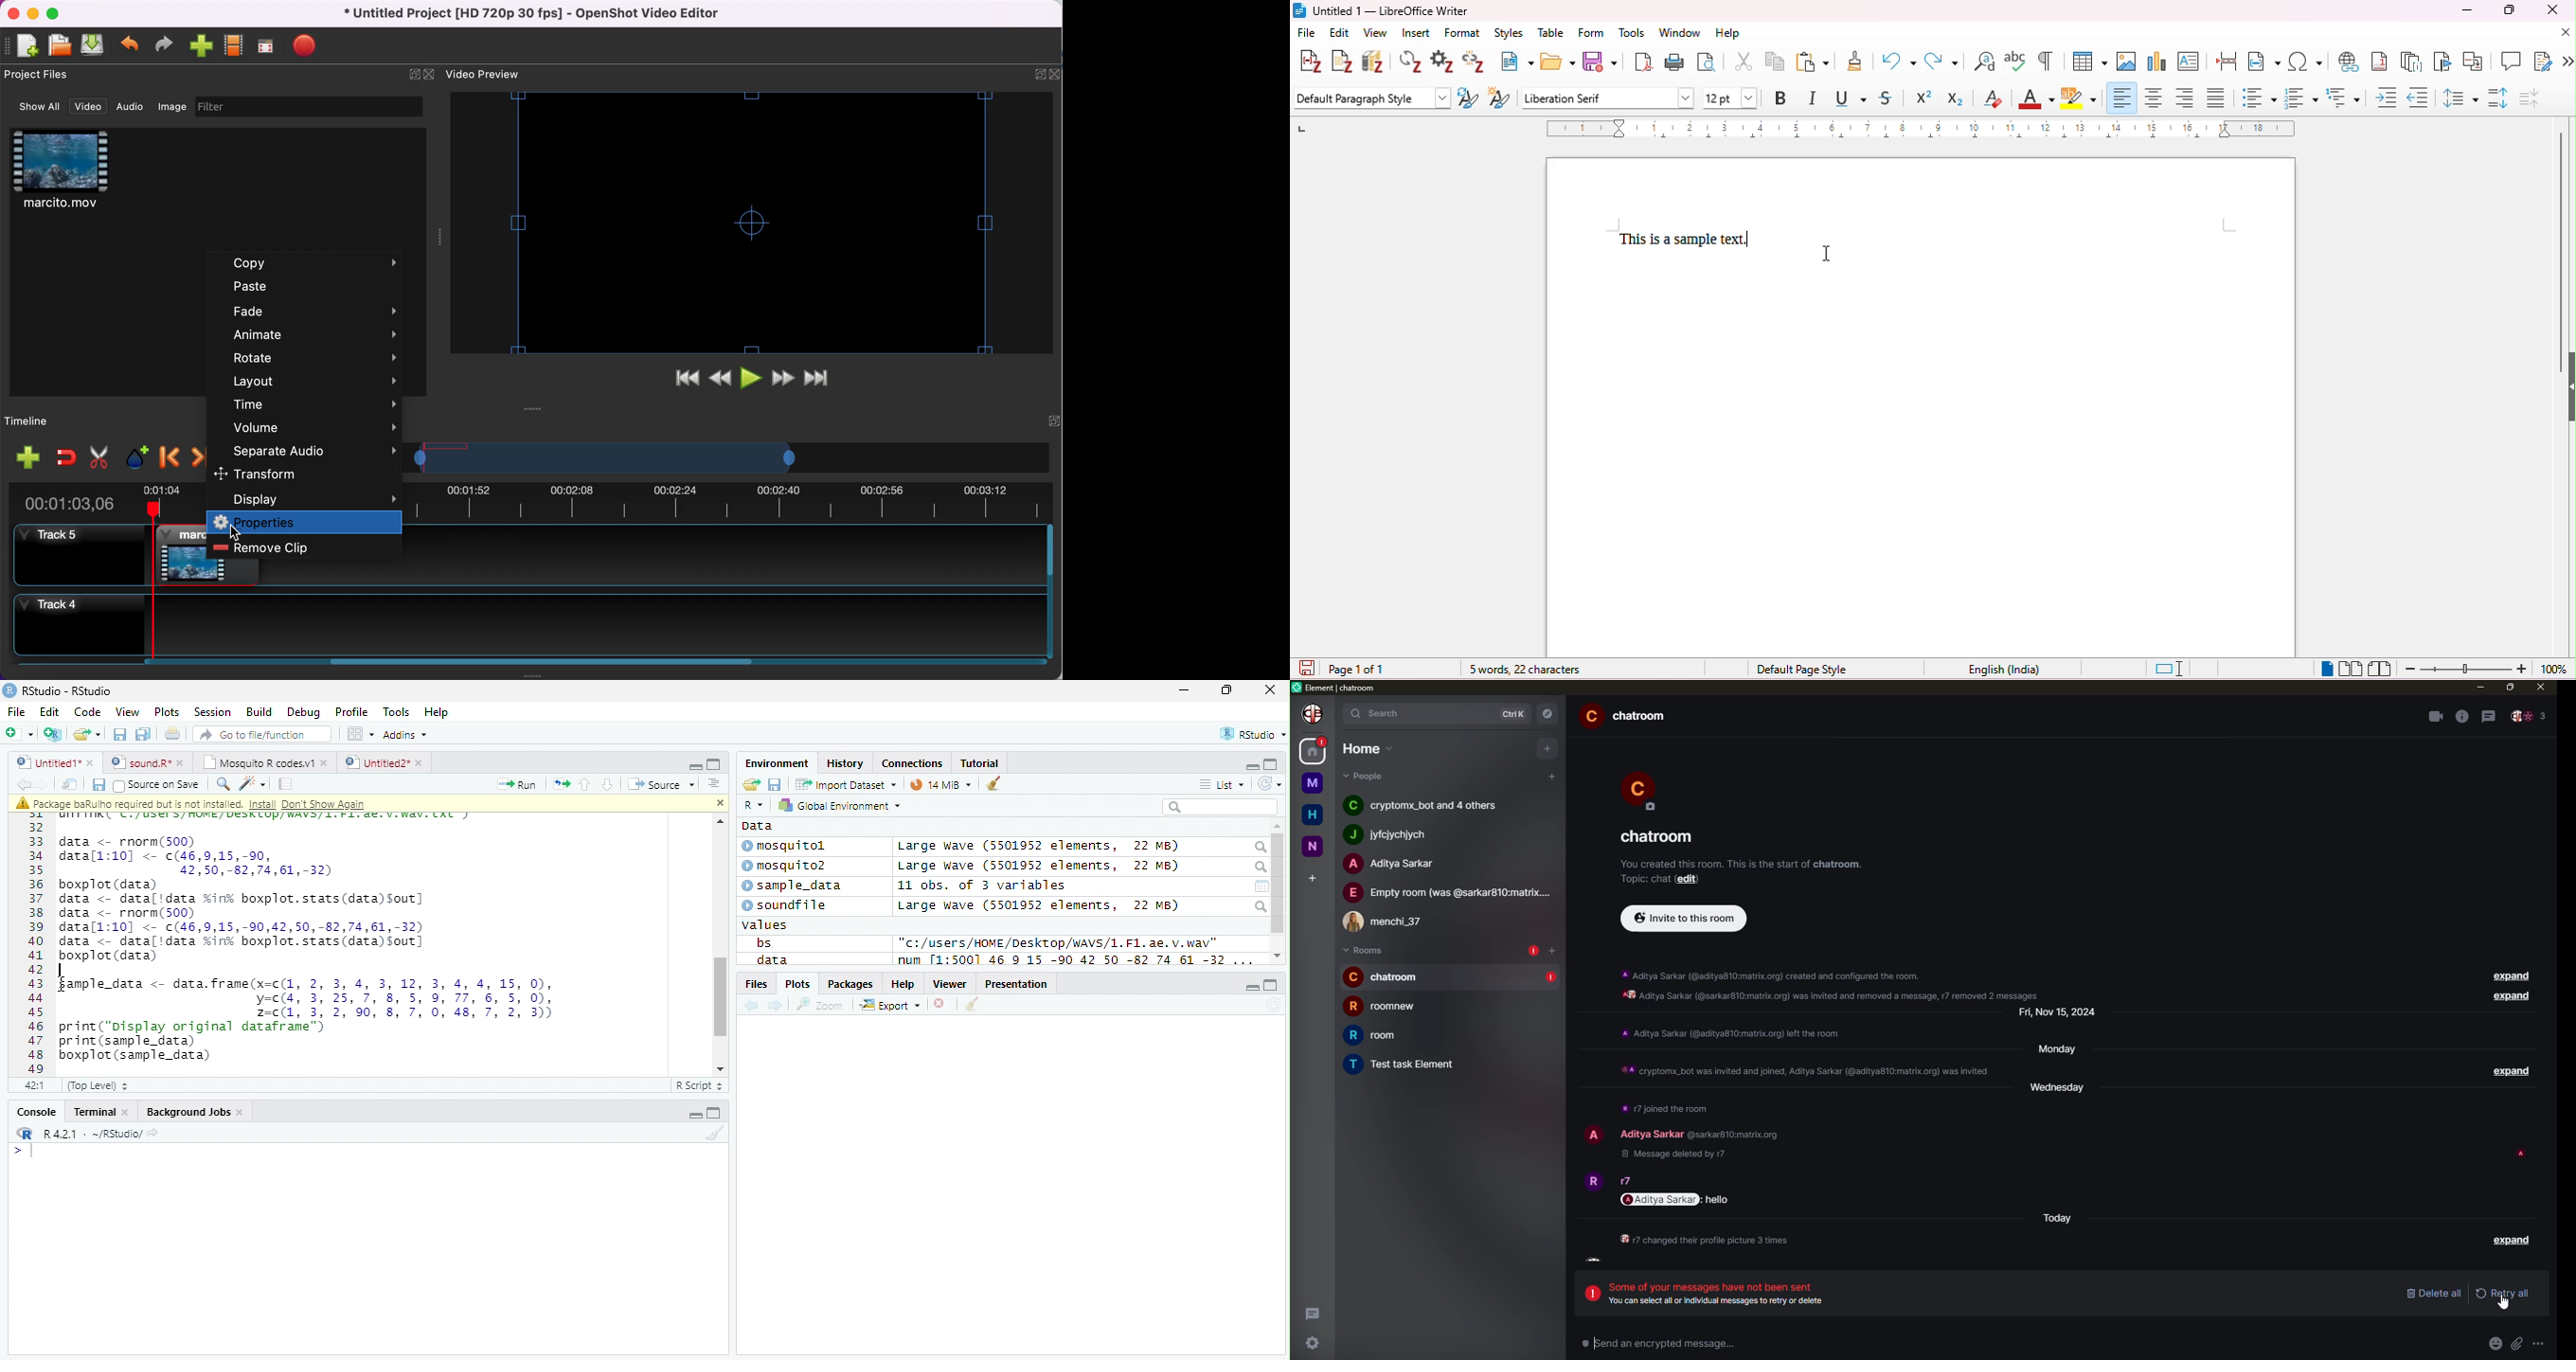 This screenshot has width=2576, height=1372. What do you see at coordinates (1059, 942) in the screenshot?
I see `"c:/users/HOME /Desktop/WAVS/1.F1. ae. v.wav"` at bounding box center [1059, 942].